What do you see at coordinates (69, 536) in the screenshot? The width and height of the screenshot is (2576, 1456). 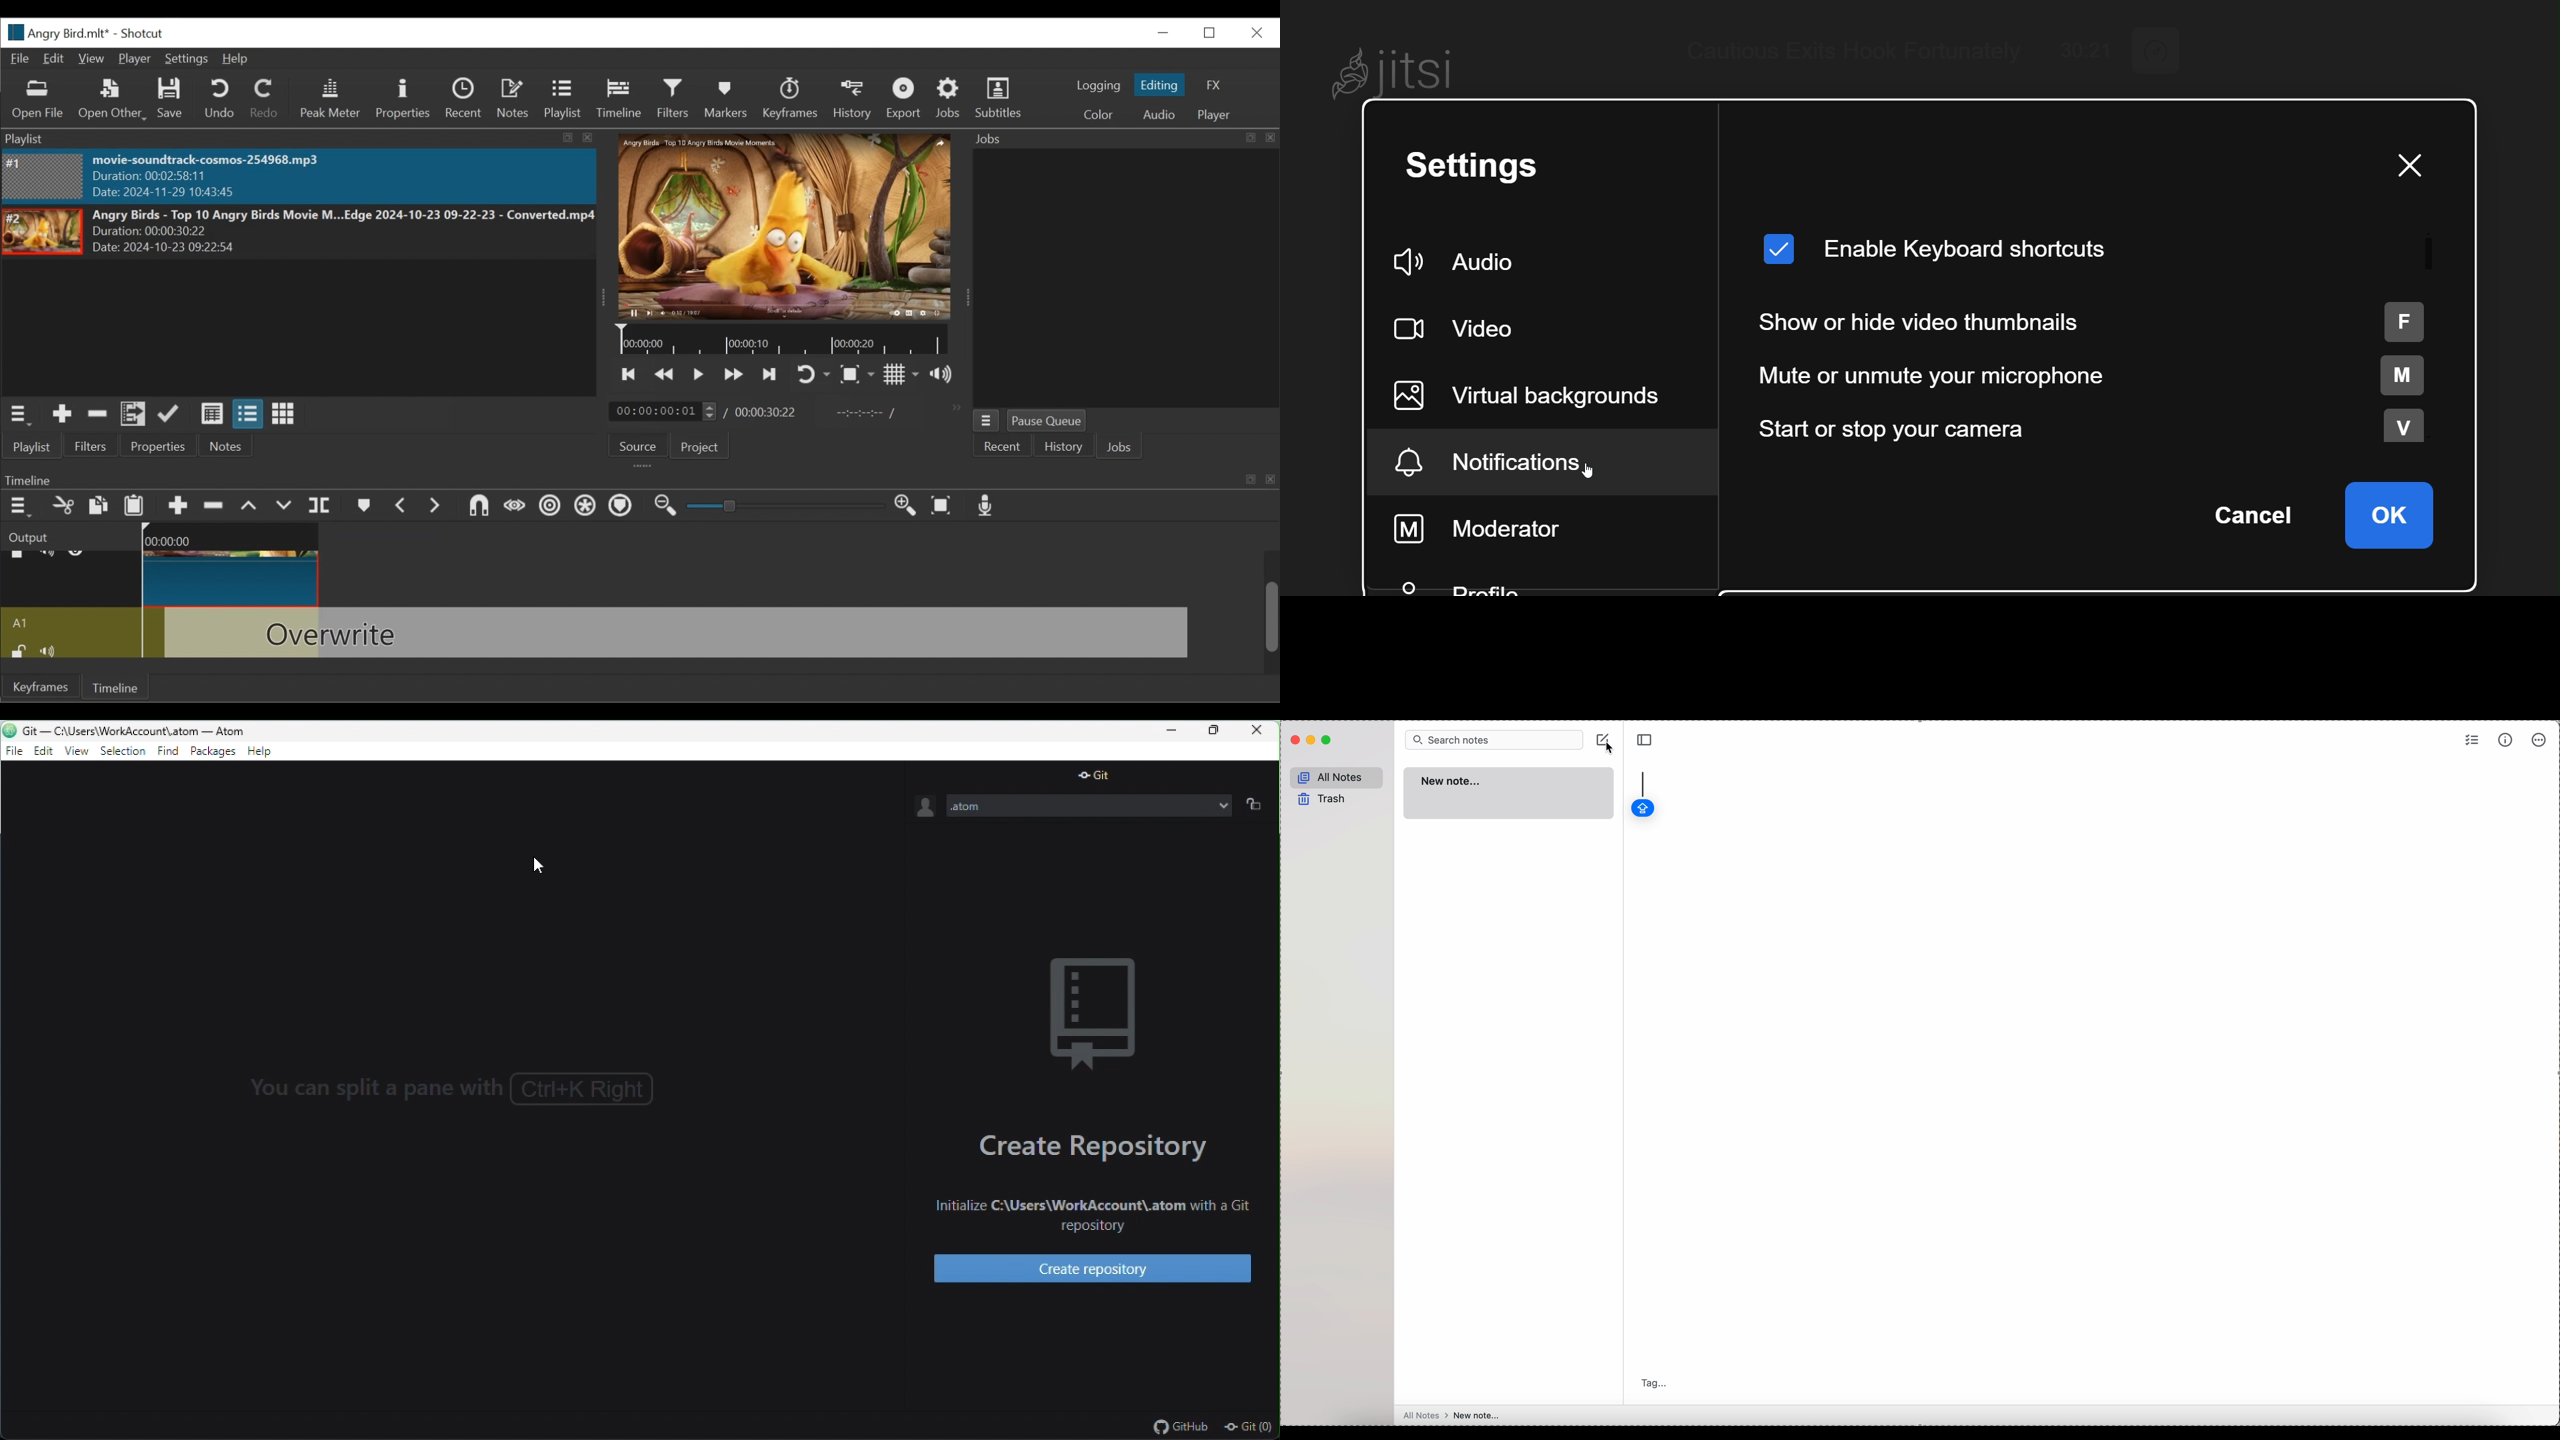 I see `Output` at bounding box center [69, 536].